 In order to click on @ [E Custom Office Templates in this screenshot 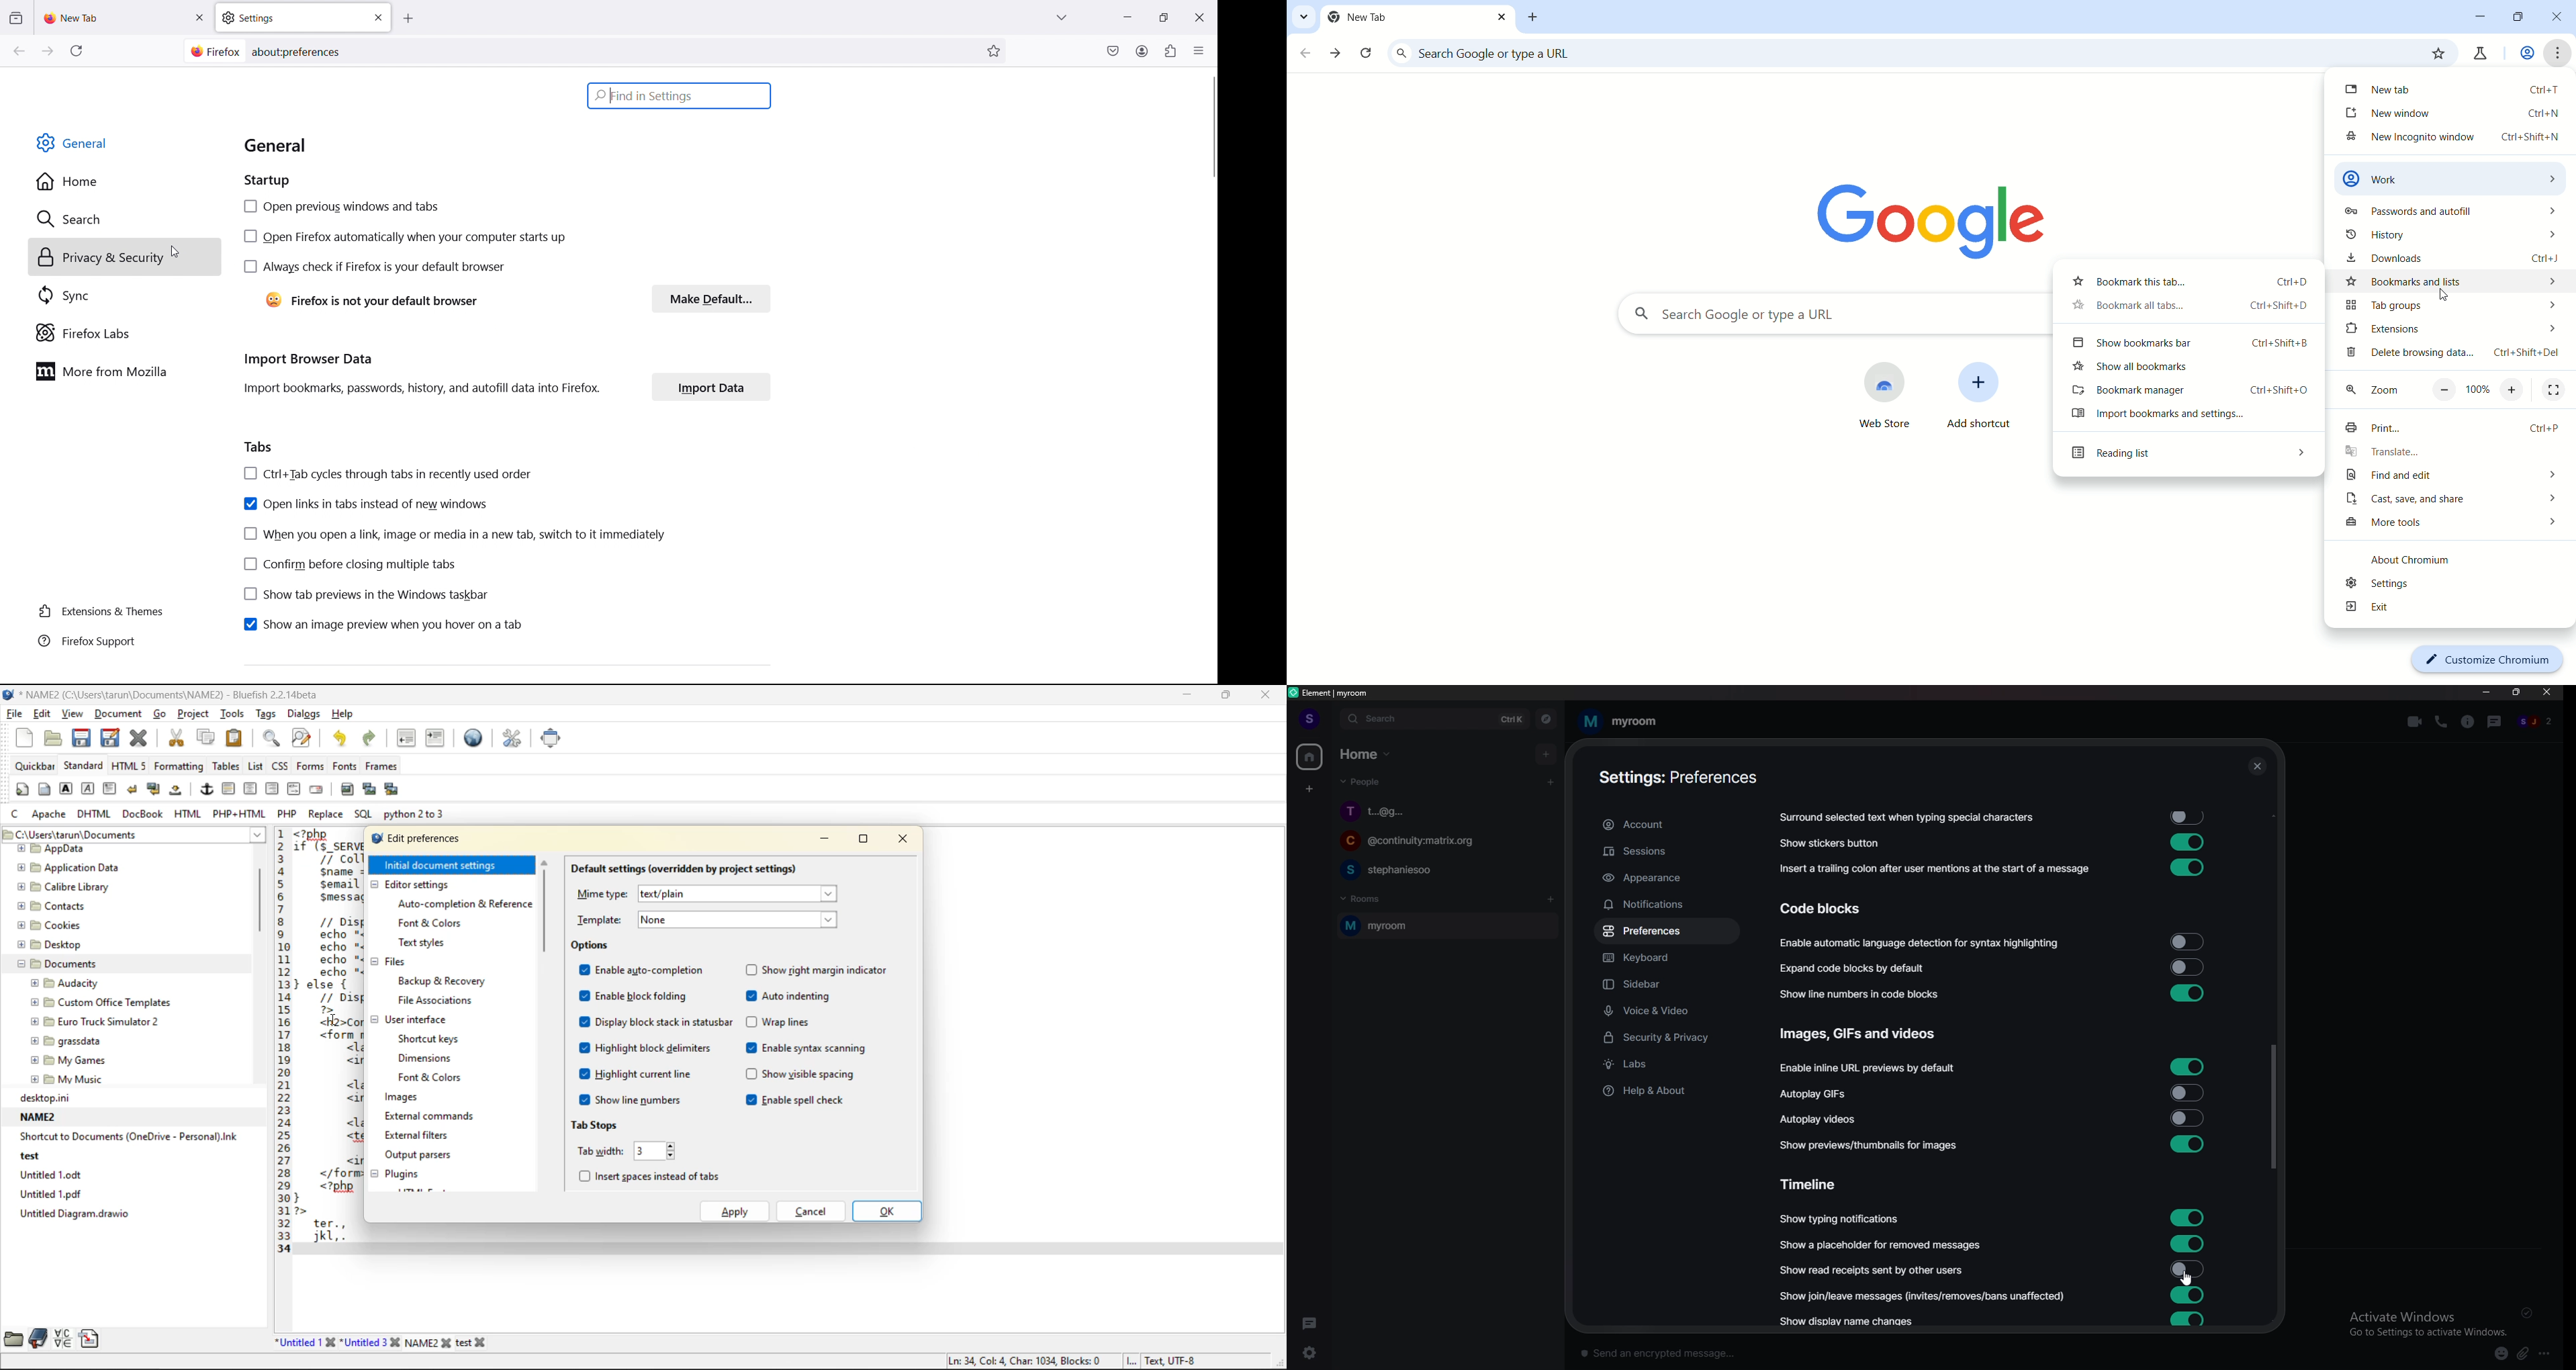, I will do `click(101, 1001)`.